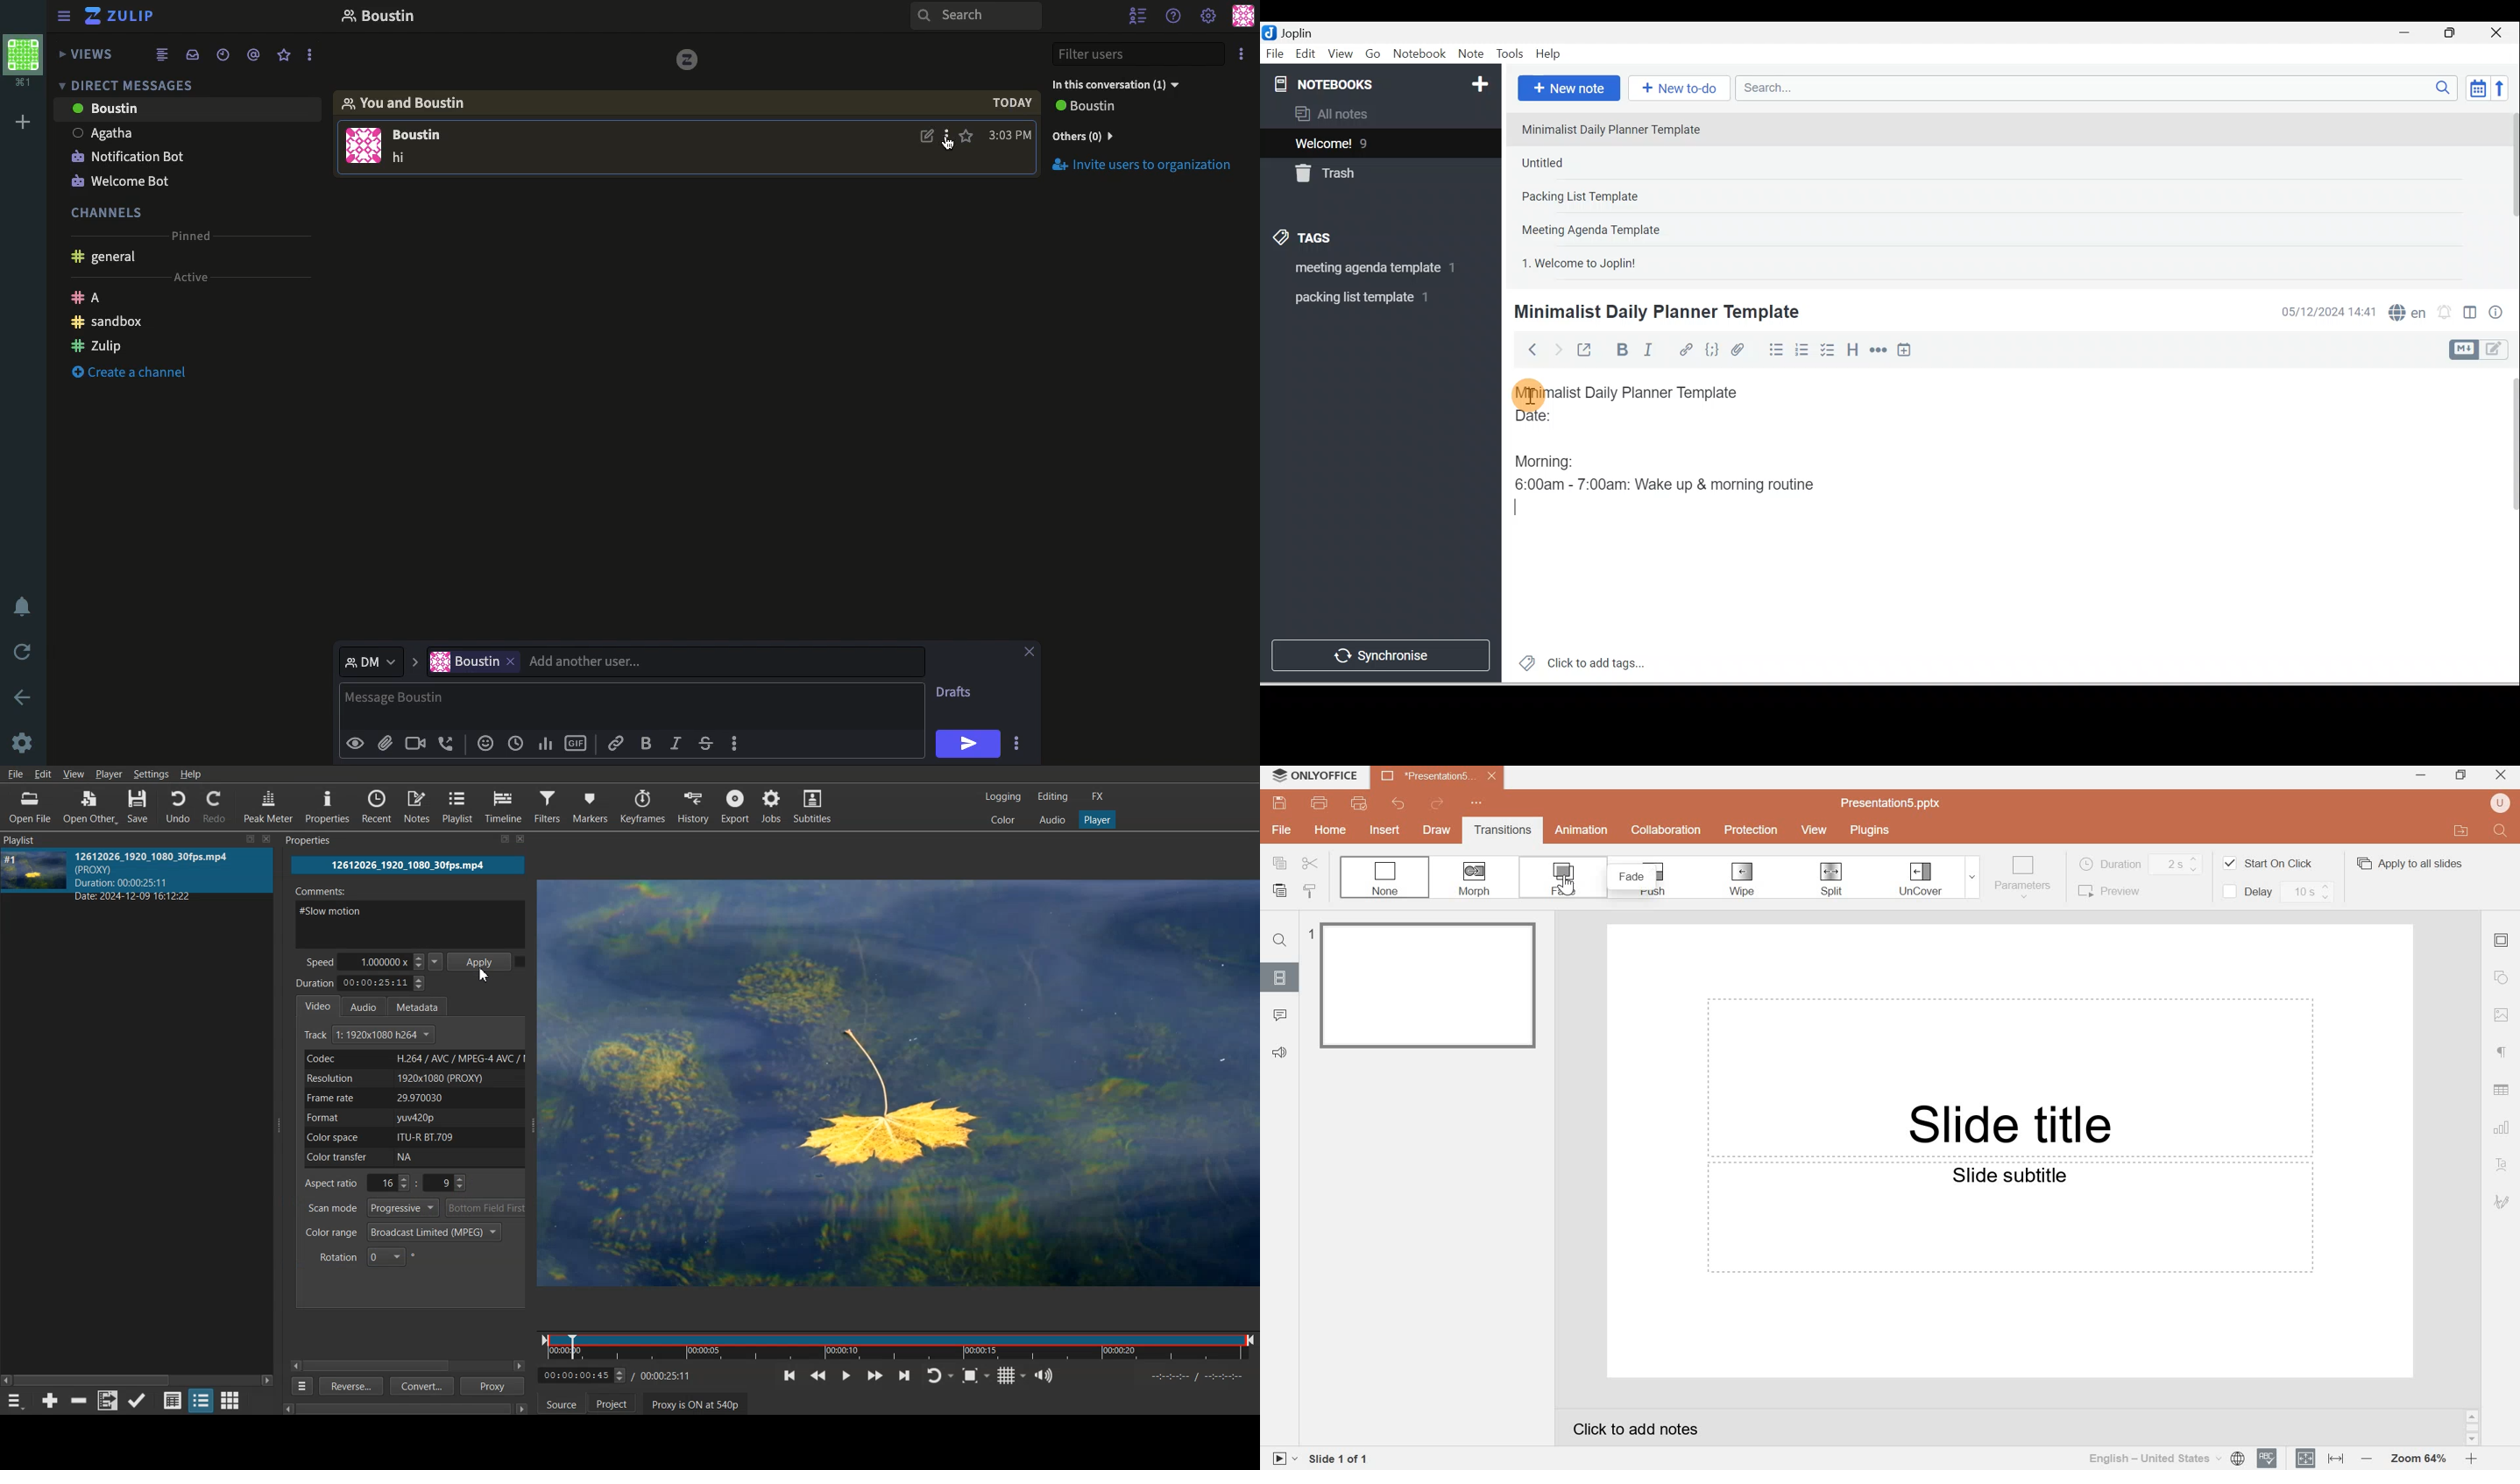  I want to click on Peak Meter, so click(269, 805).